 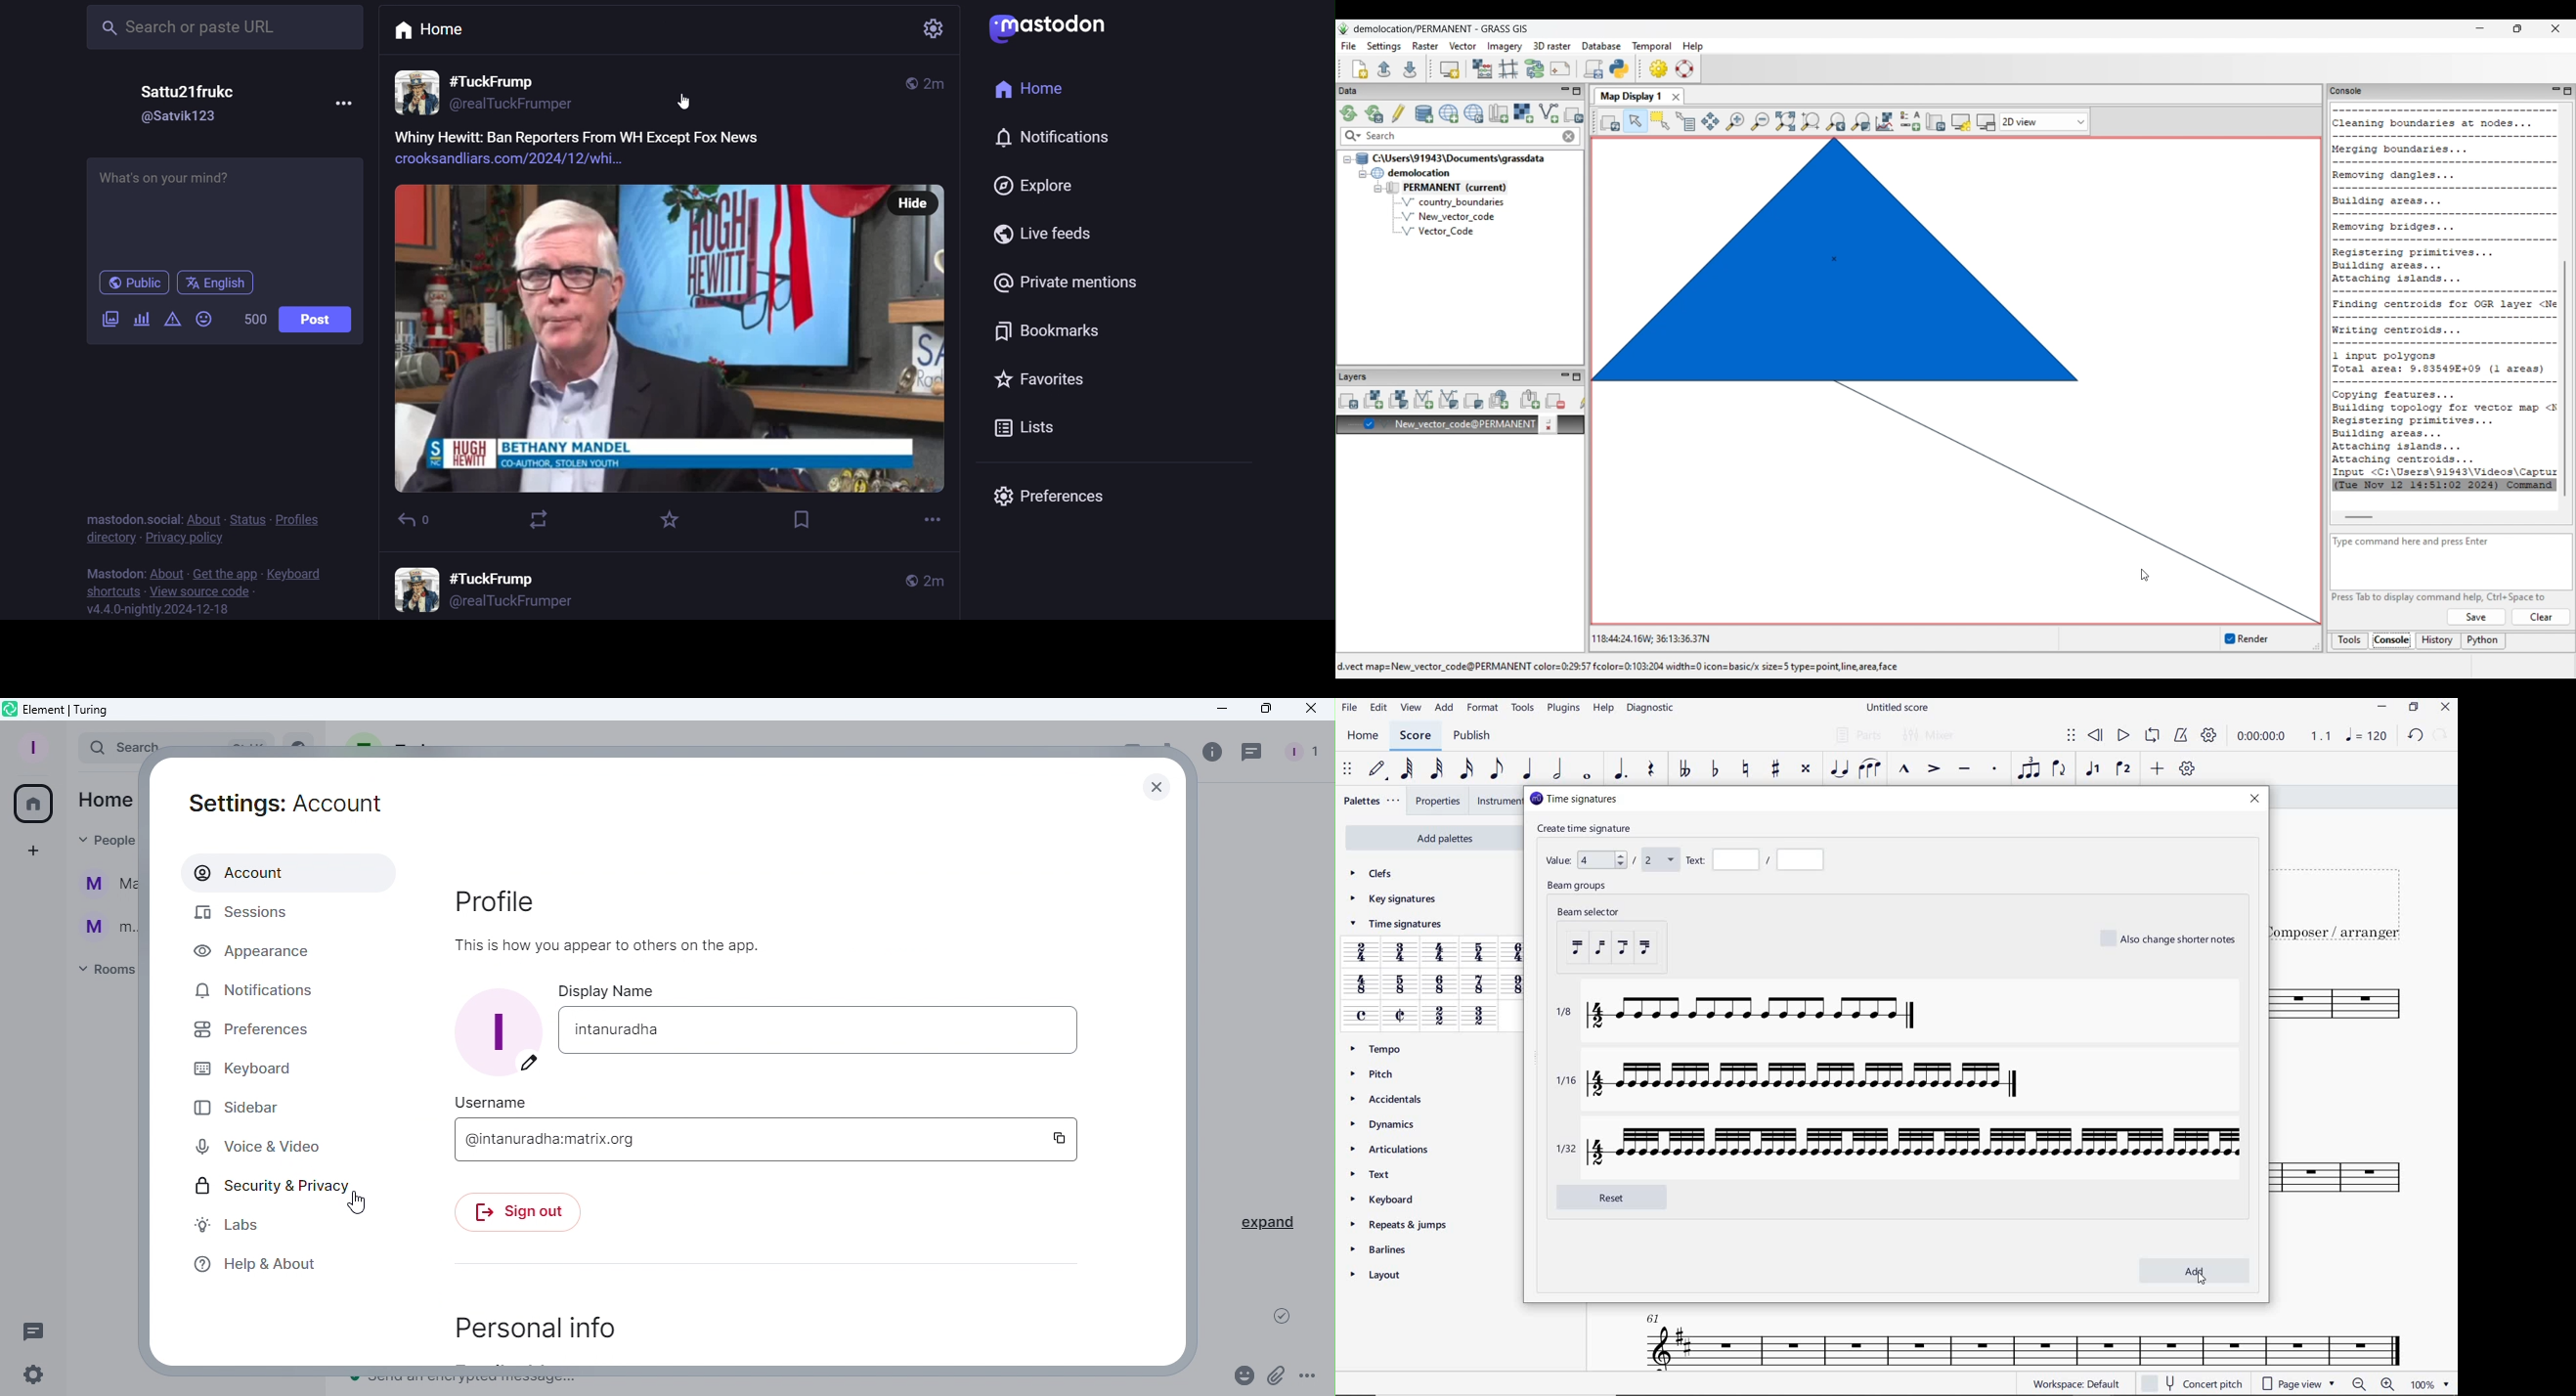 What do you see at coordinates (204, 319) in the screenshot?
I see `emoji` at bounding box center [204, 319].